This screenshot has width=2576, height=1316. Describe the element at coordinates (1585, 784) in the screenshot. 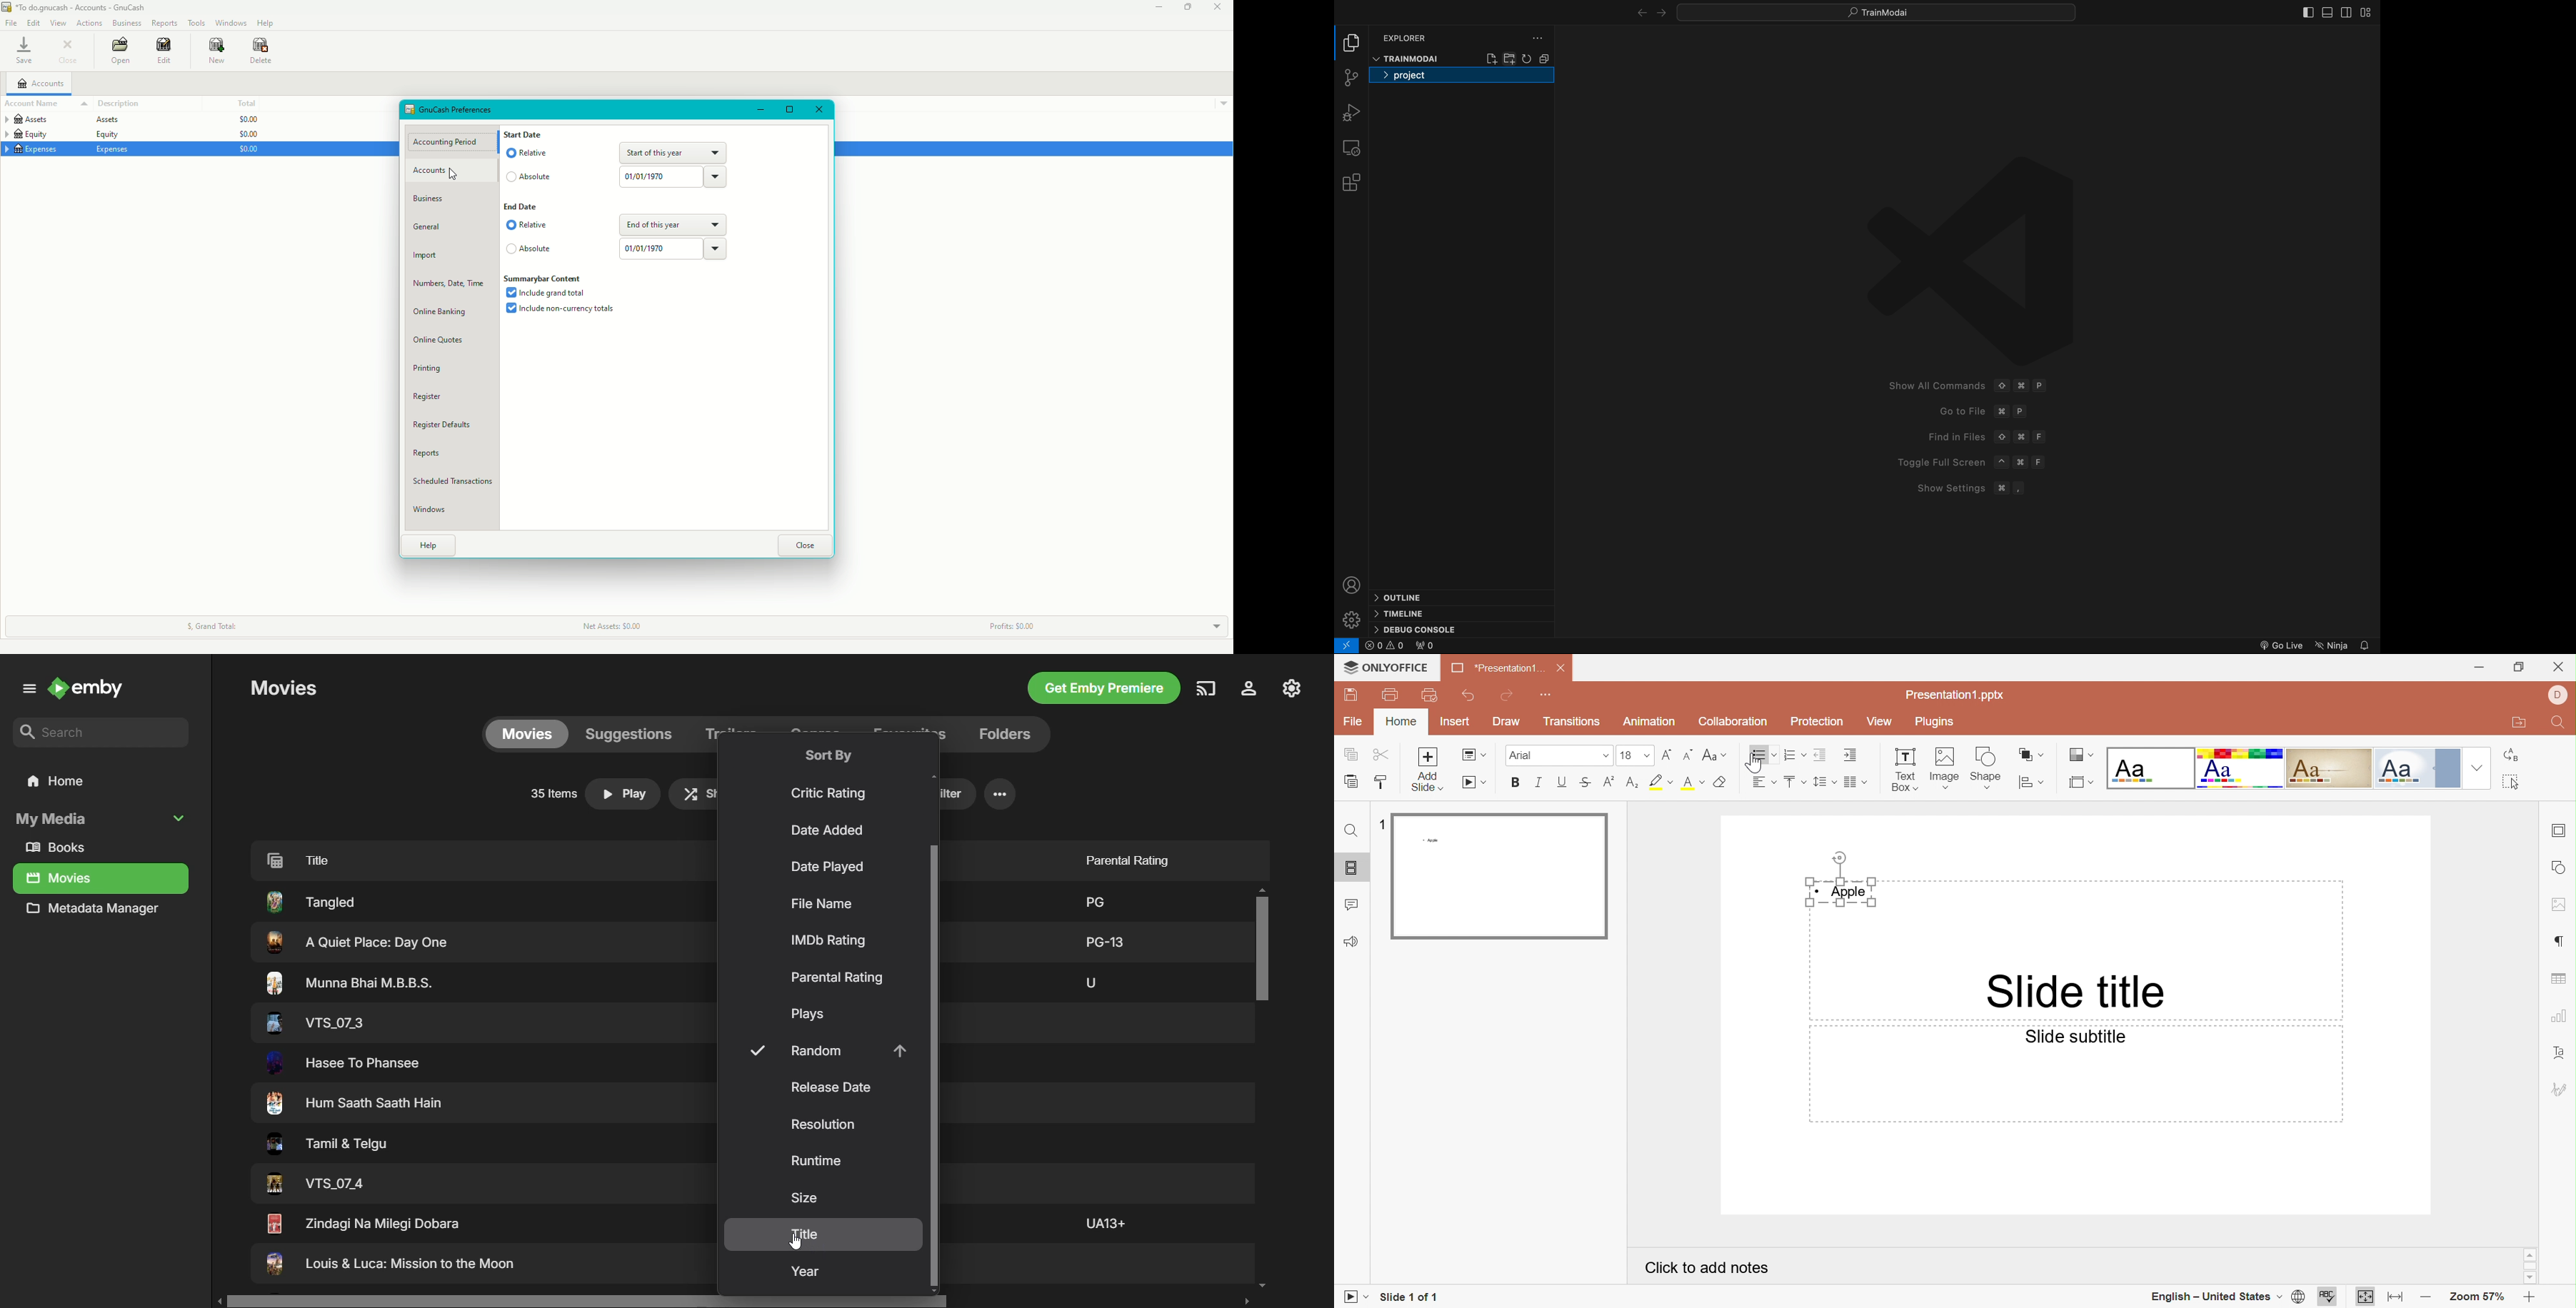

I see `Superscript` at that location.